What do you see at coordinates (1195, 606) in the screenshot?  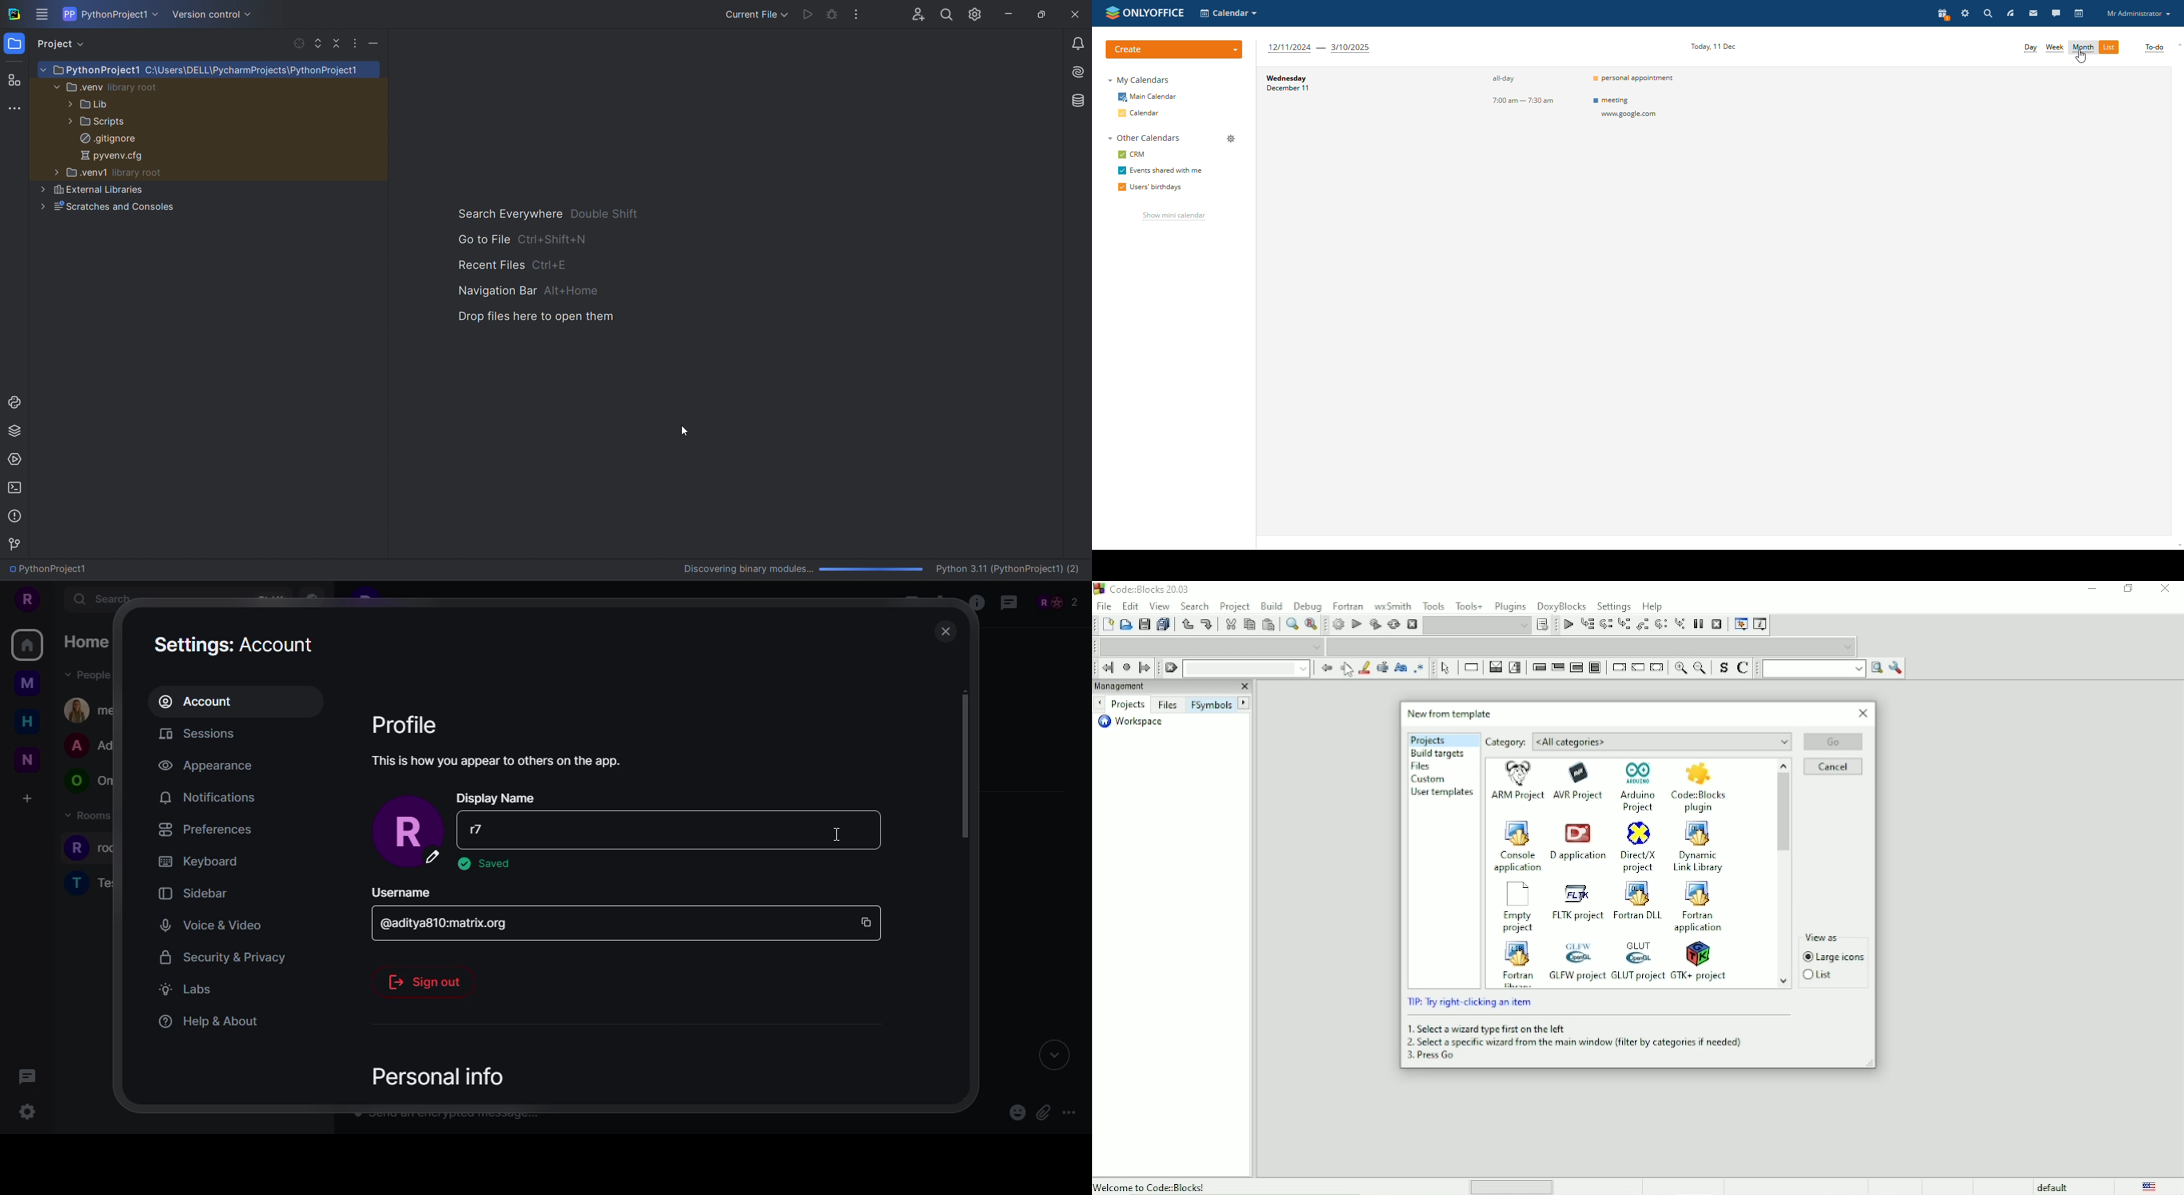 I see `Search` at bounding box center [1195, 606].